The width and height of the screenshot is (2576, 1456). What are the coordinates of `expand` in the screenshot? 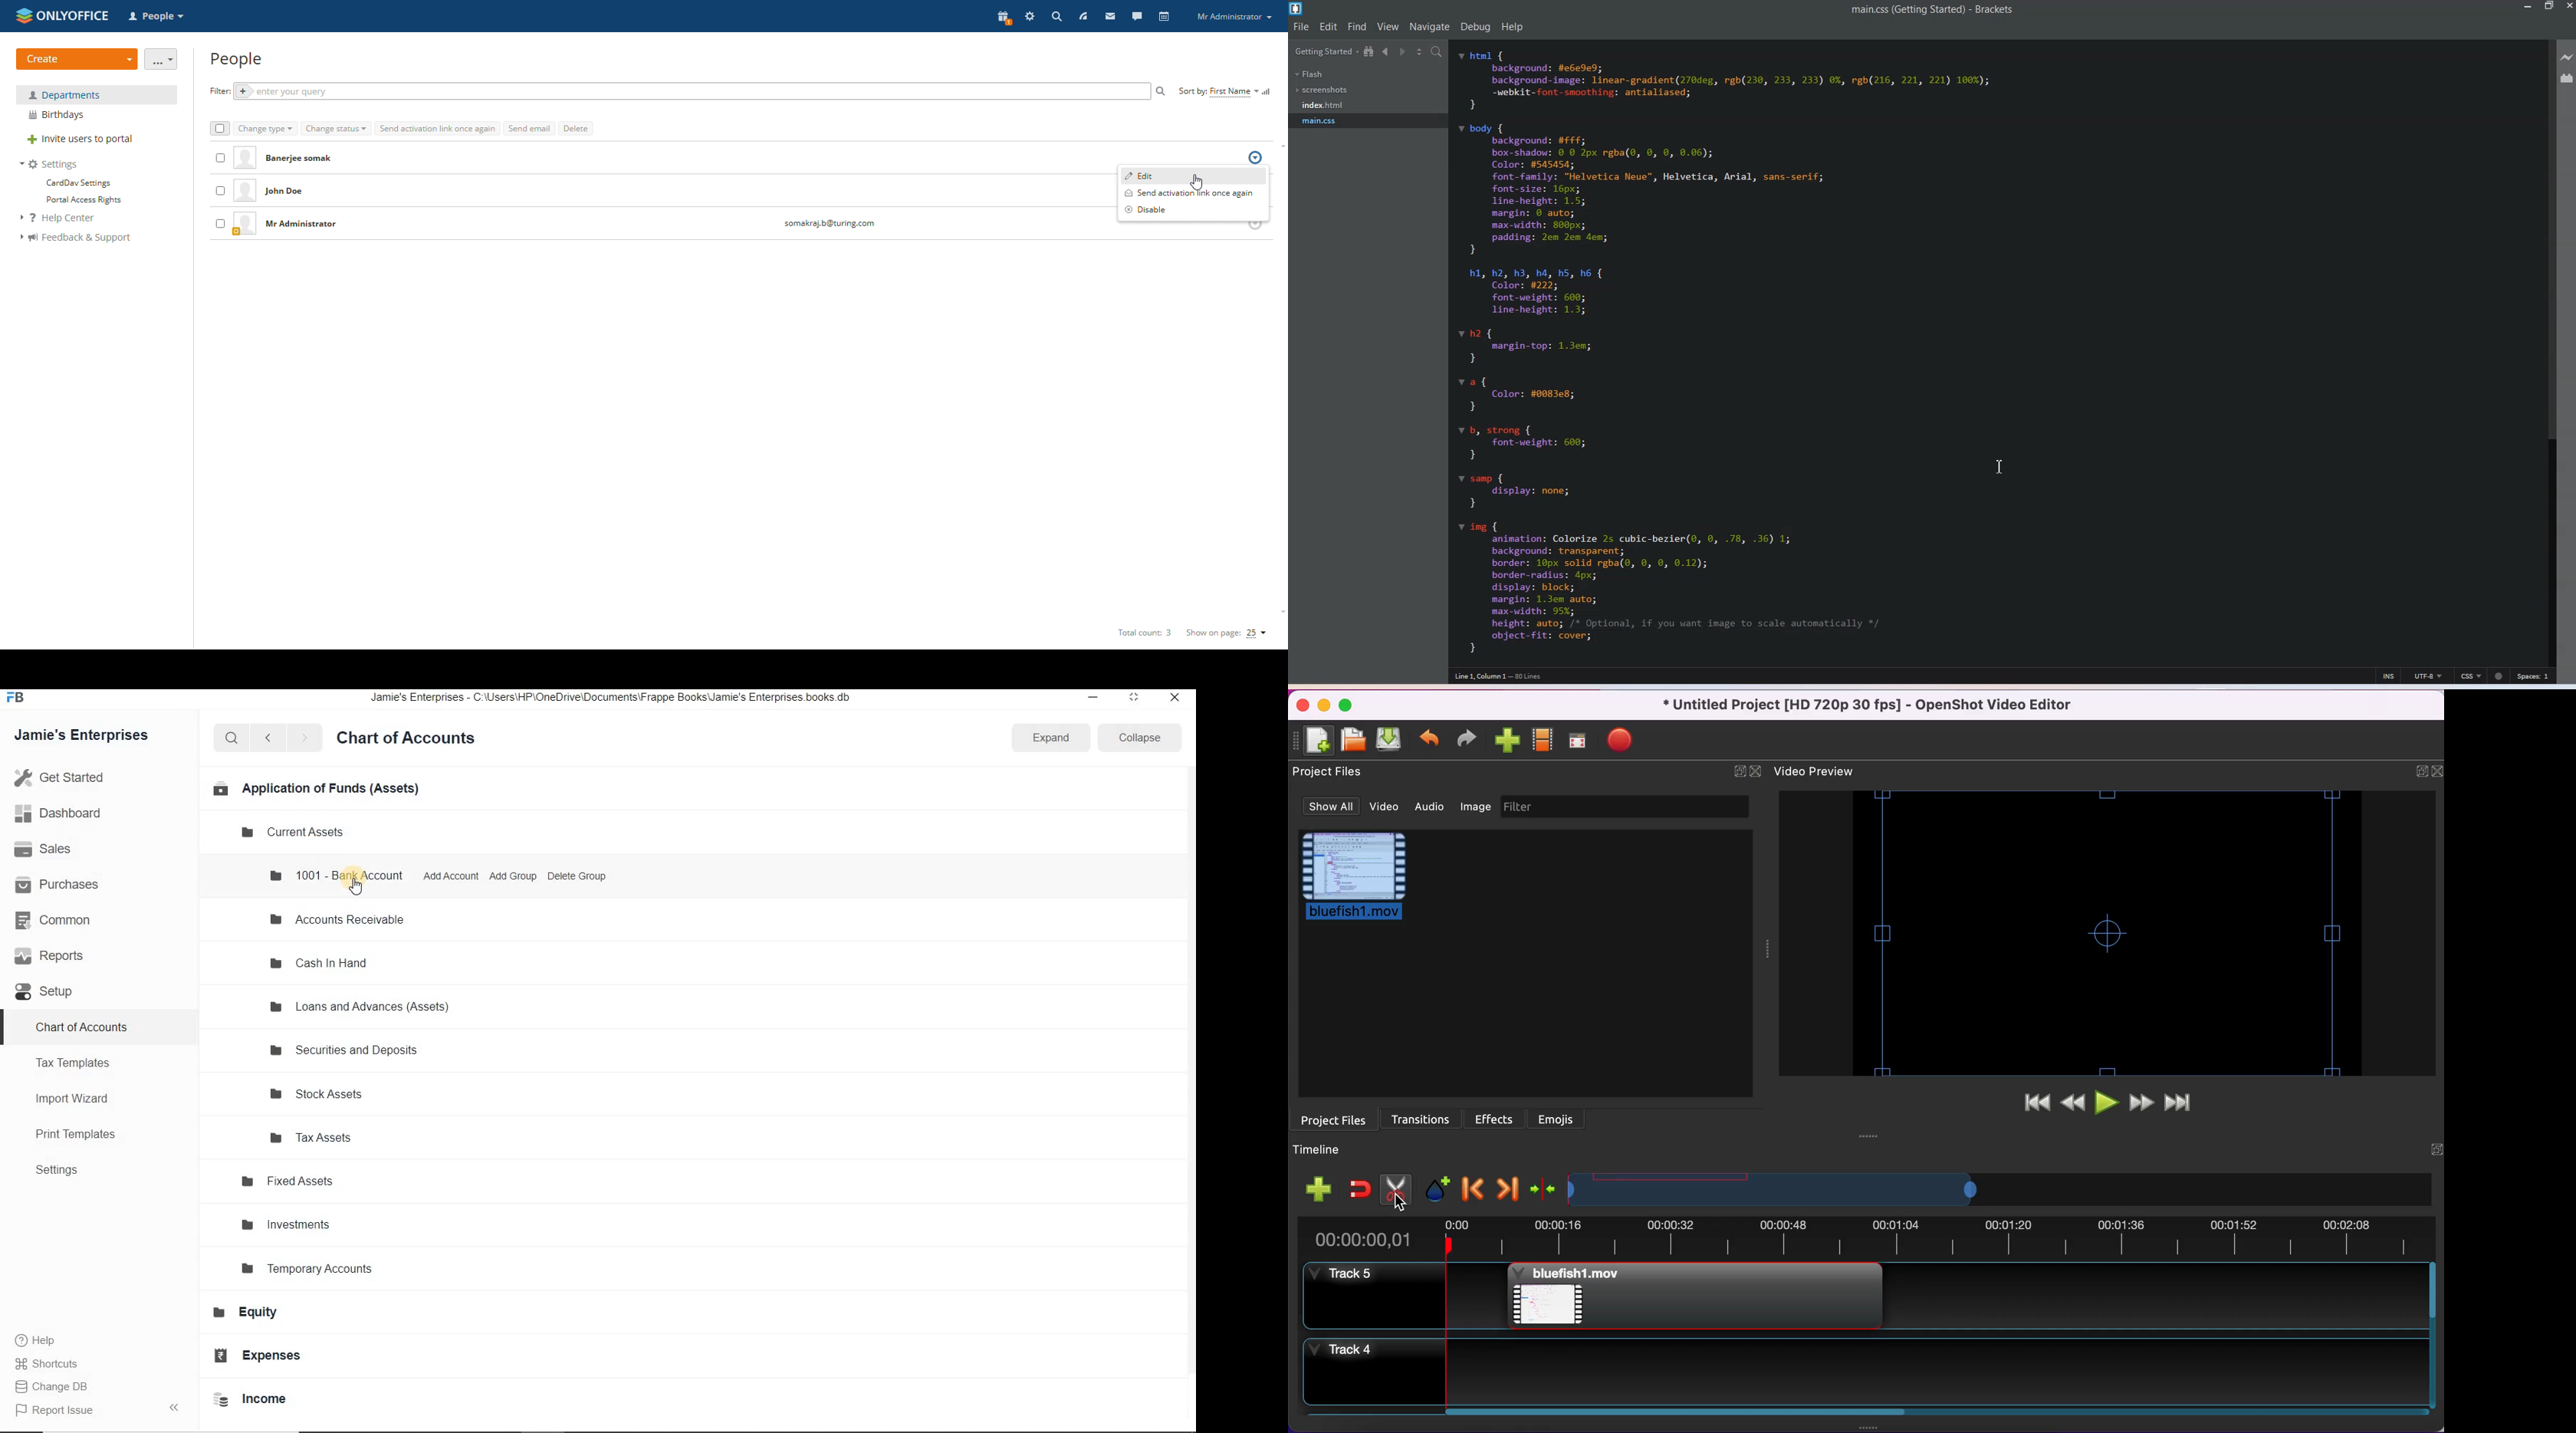 It's located at (1050, 738).